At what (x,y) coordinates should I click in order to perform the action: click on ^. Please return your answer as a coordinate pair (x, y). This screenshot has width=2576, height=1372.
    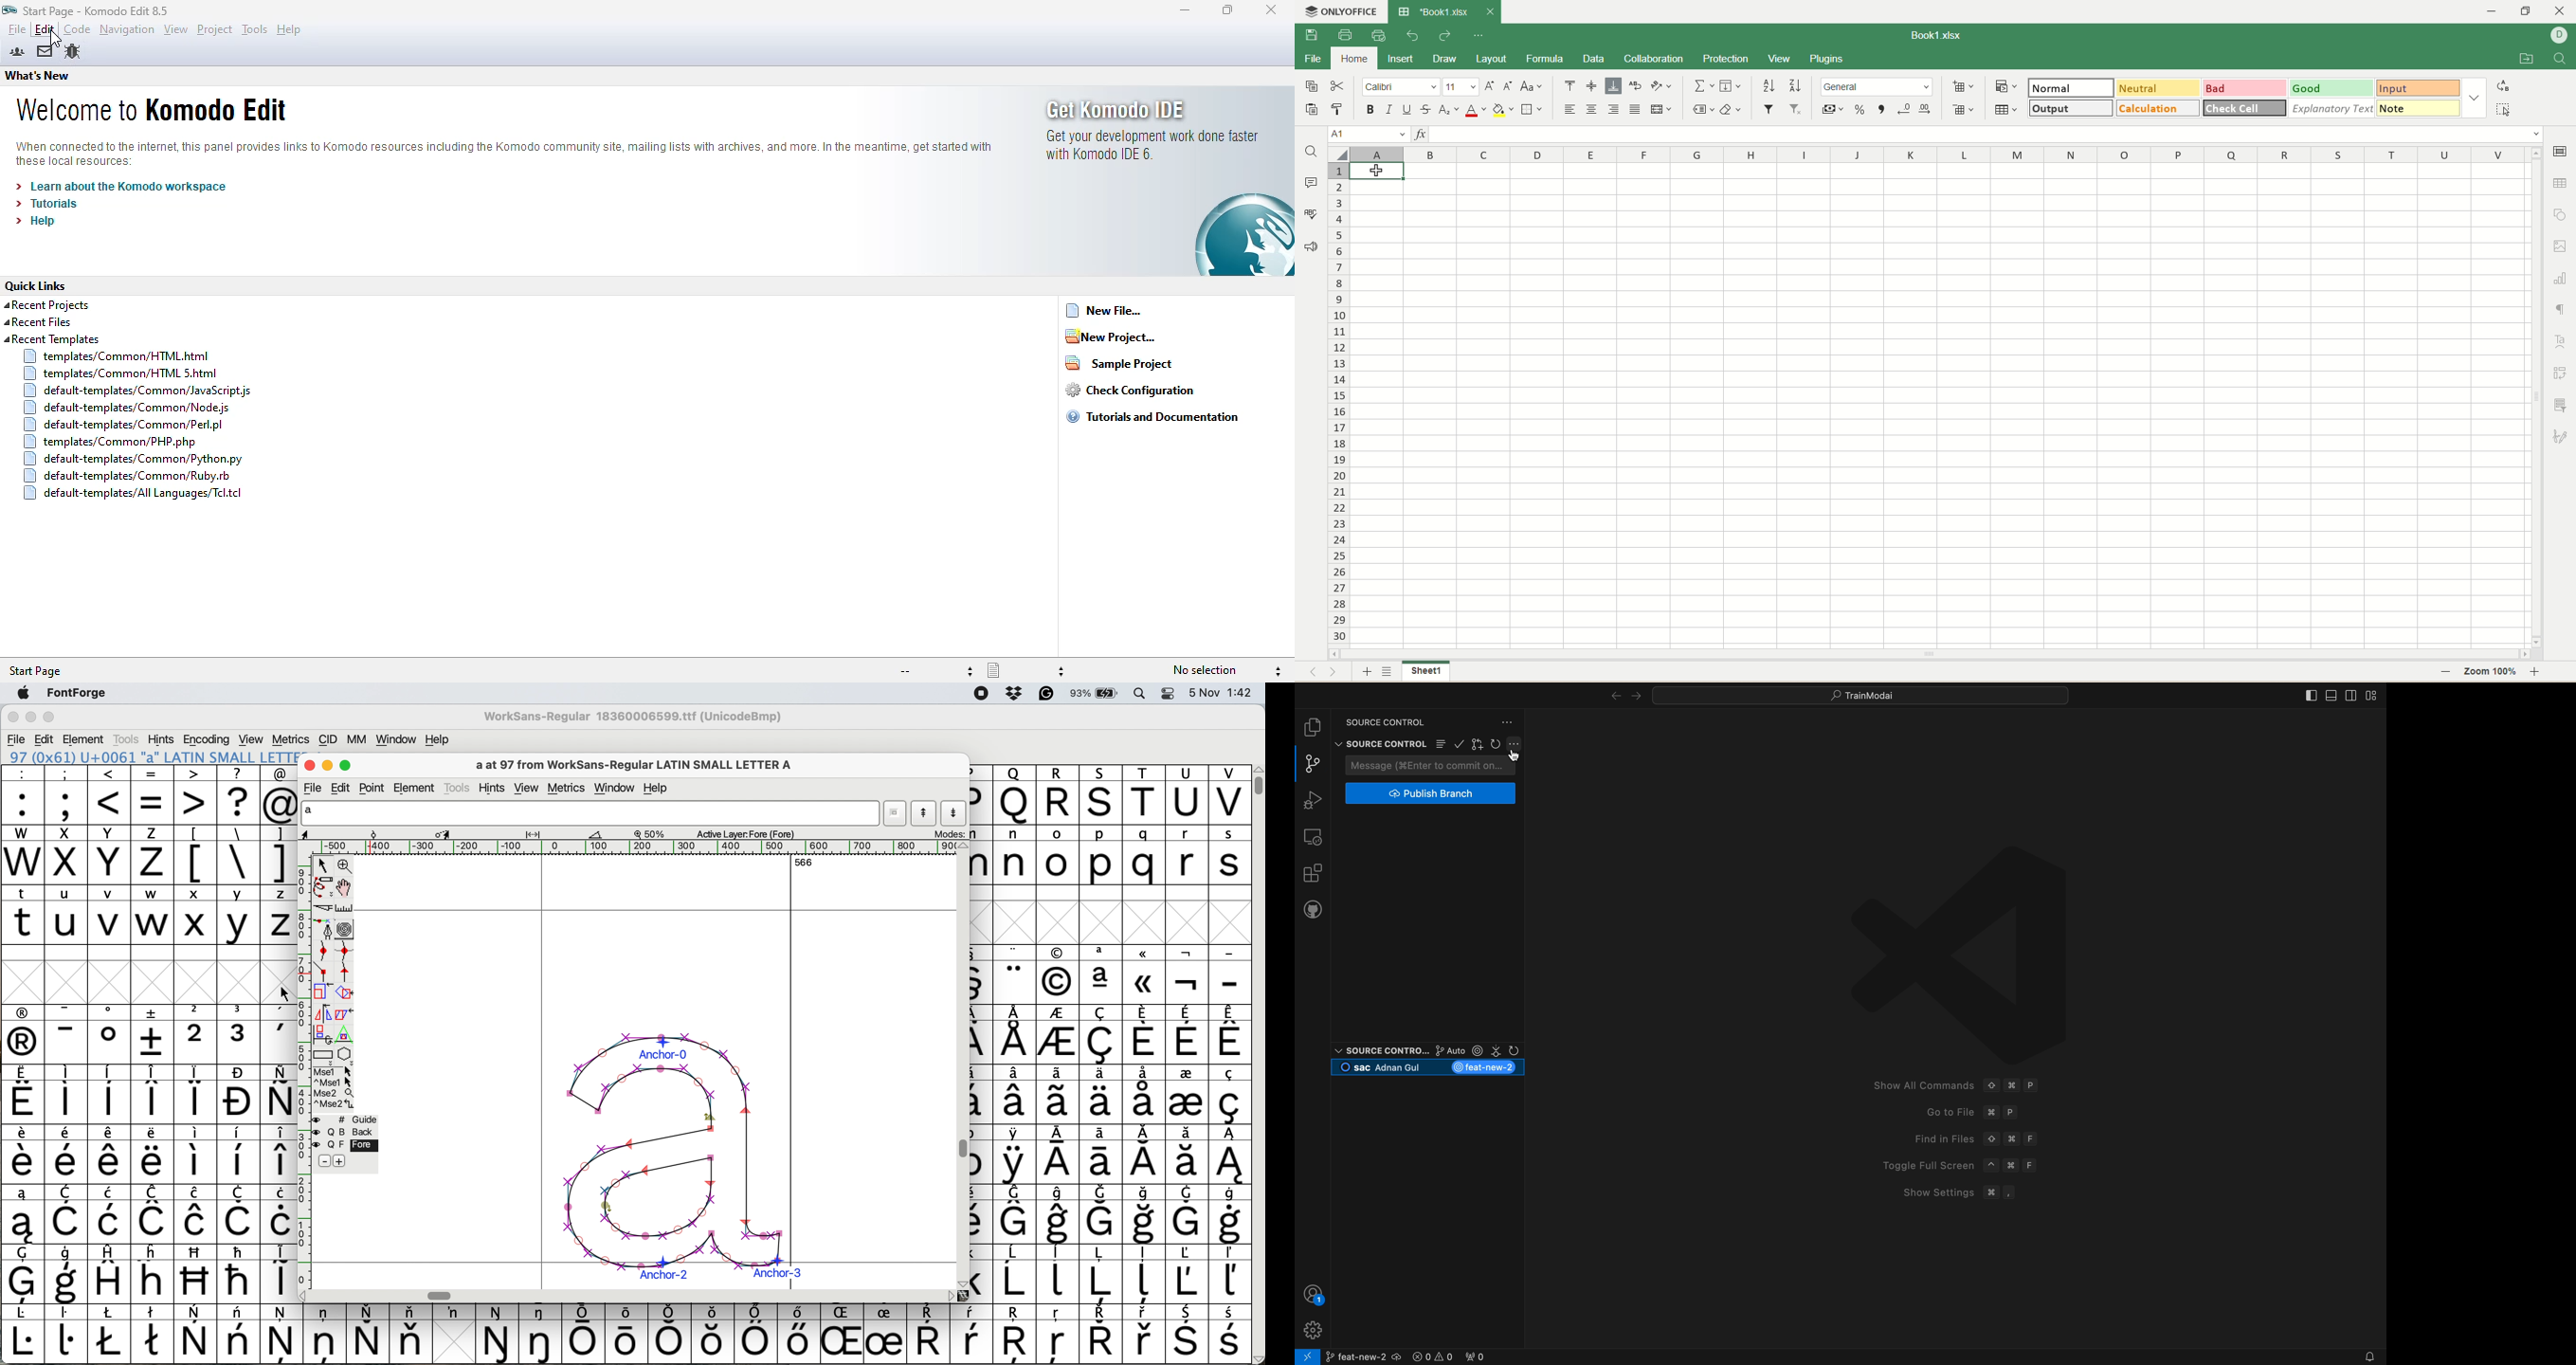
    Looking at the image, I should click on (1991, 1166).